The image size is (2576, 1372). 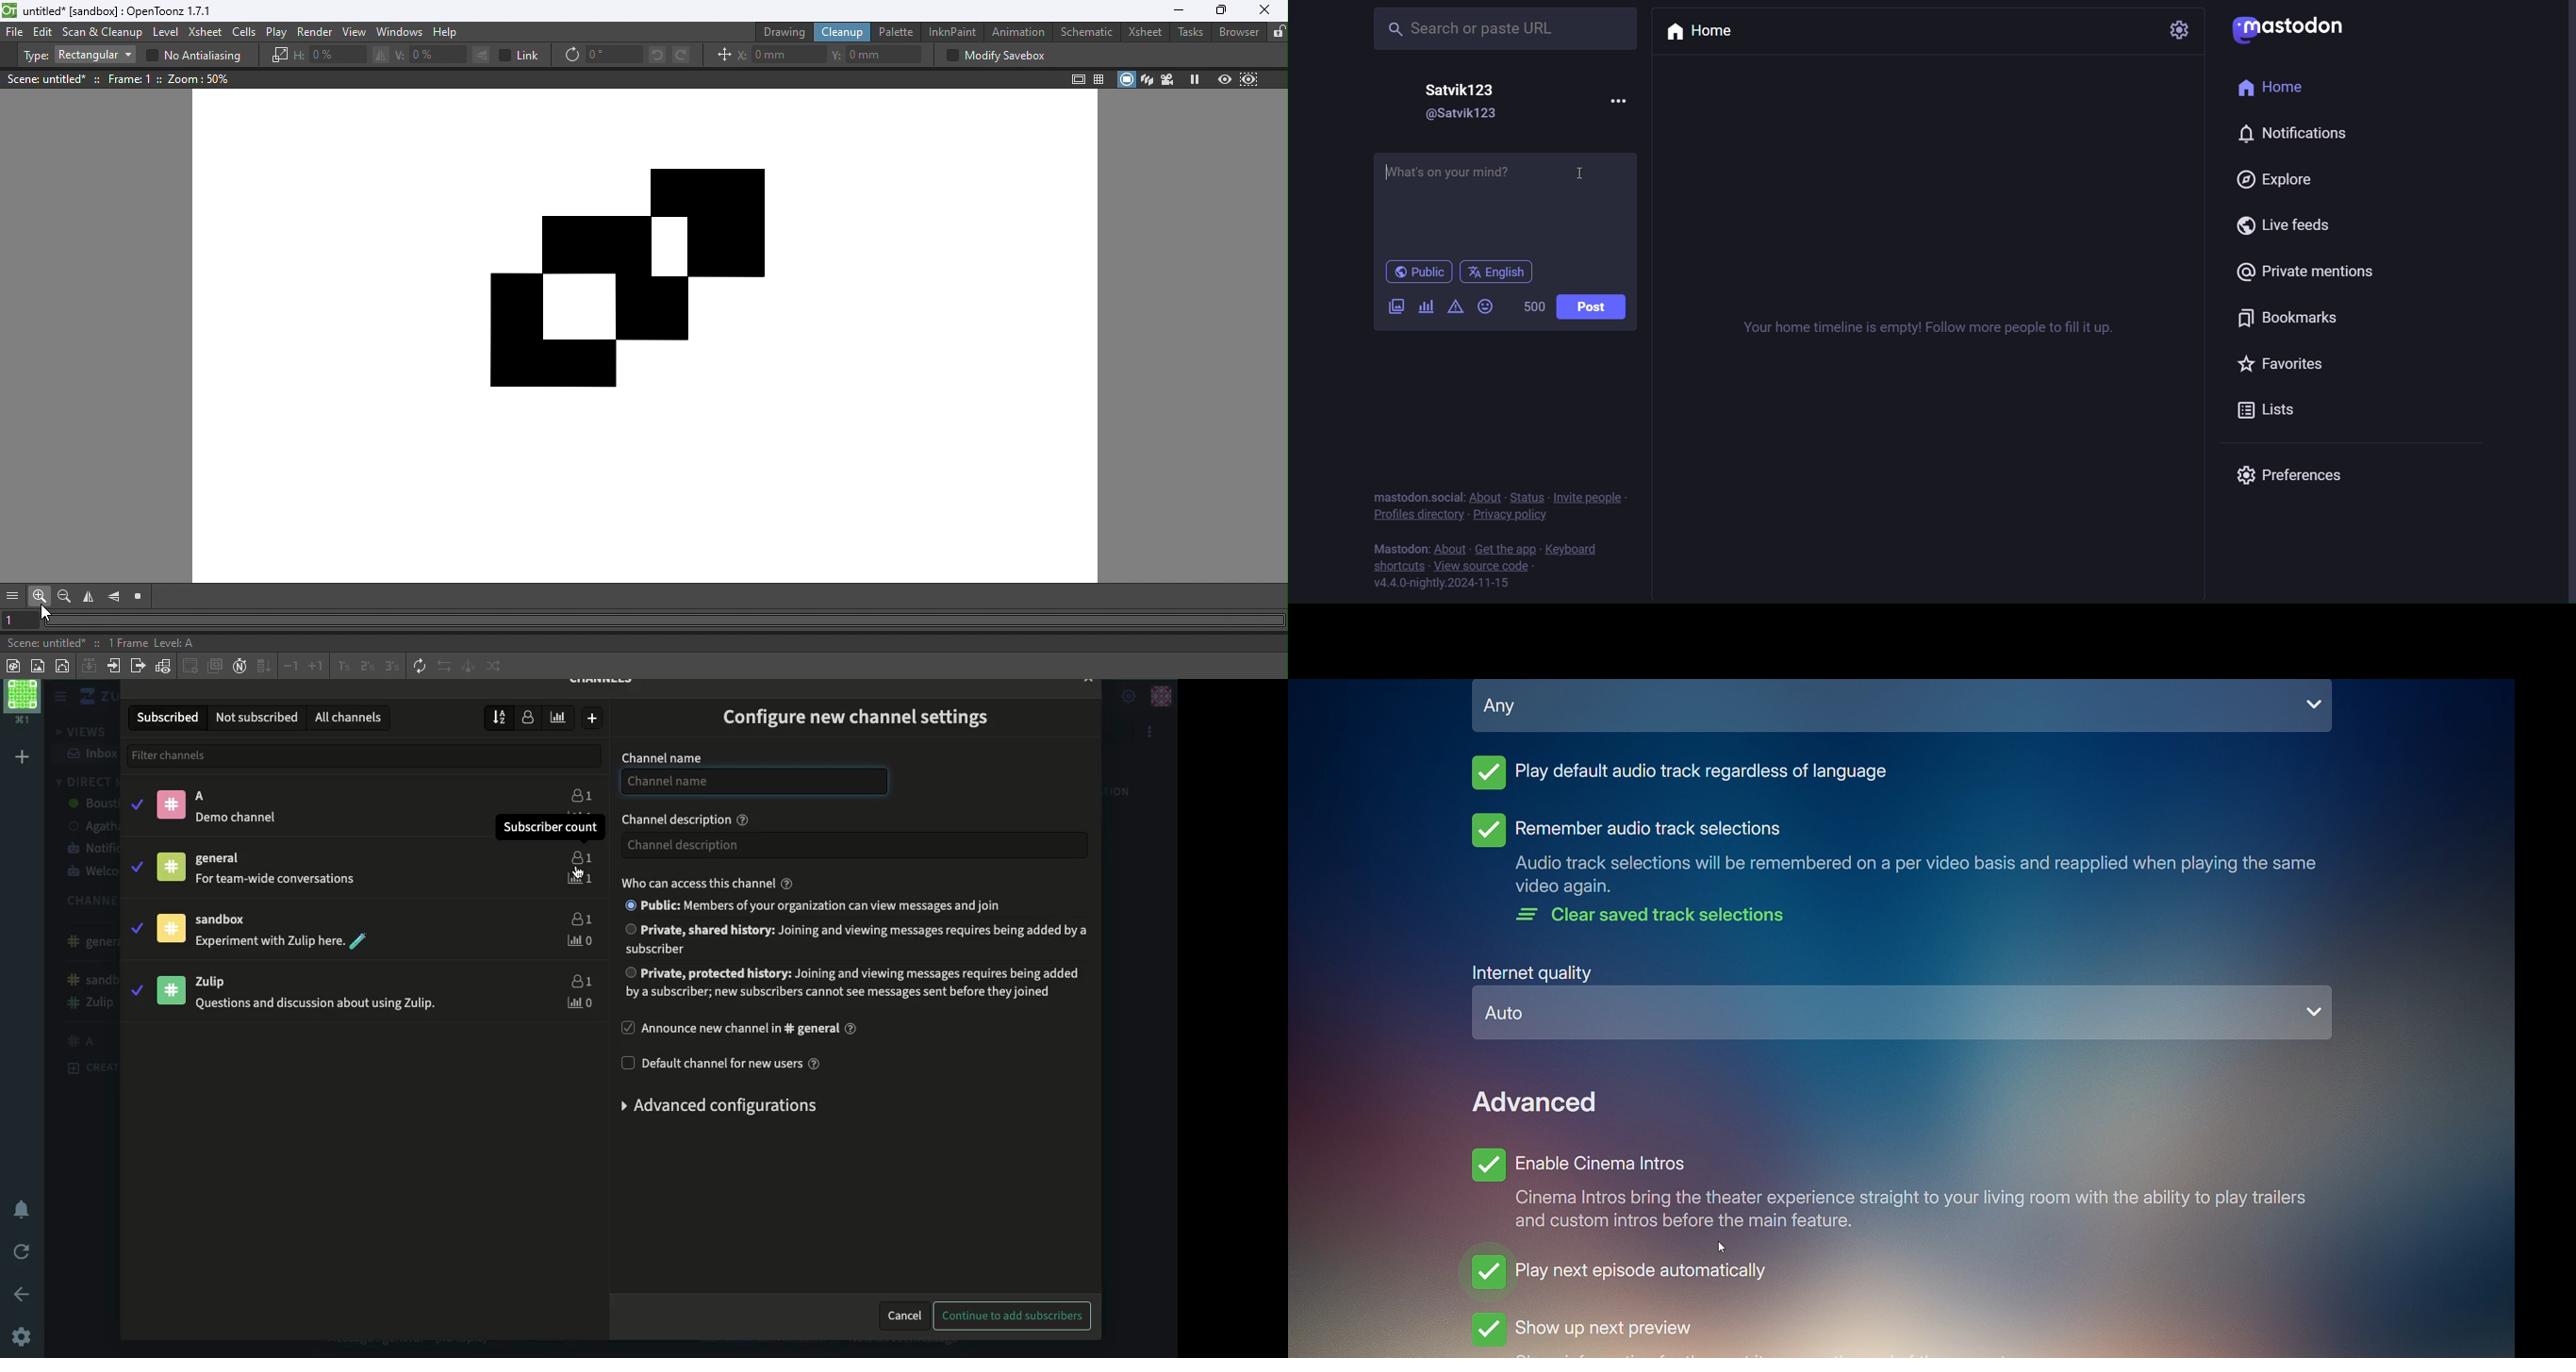 I want to click on default channel for new users, so click(x=725, y=1063).